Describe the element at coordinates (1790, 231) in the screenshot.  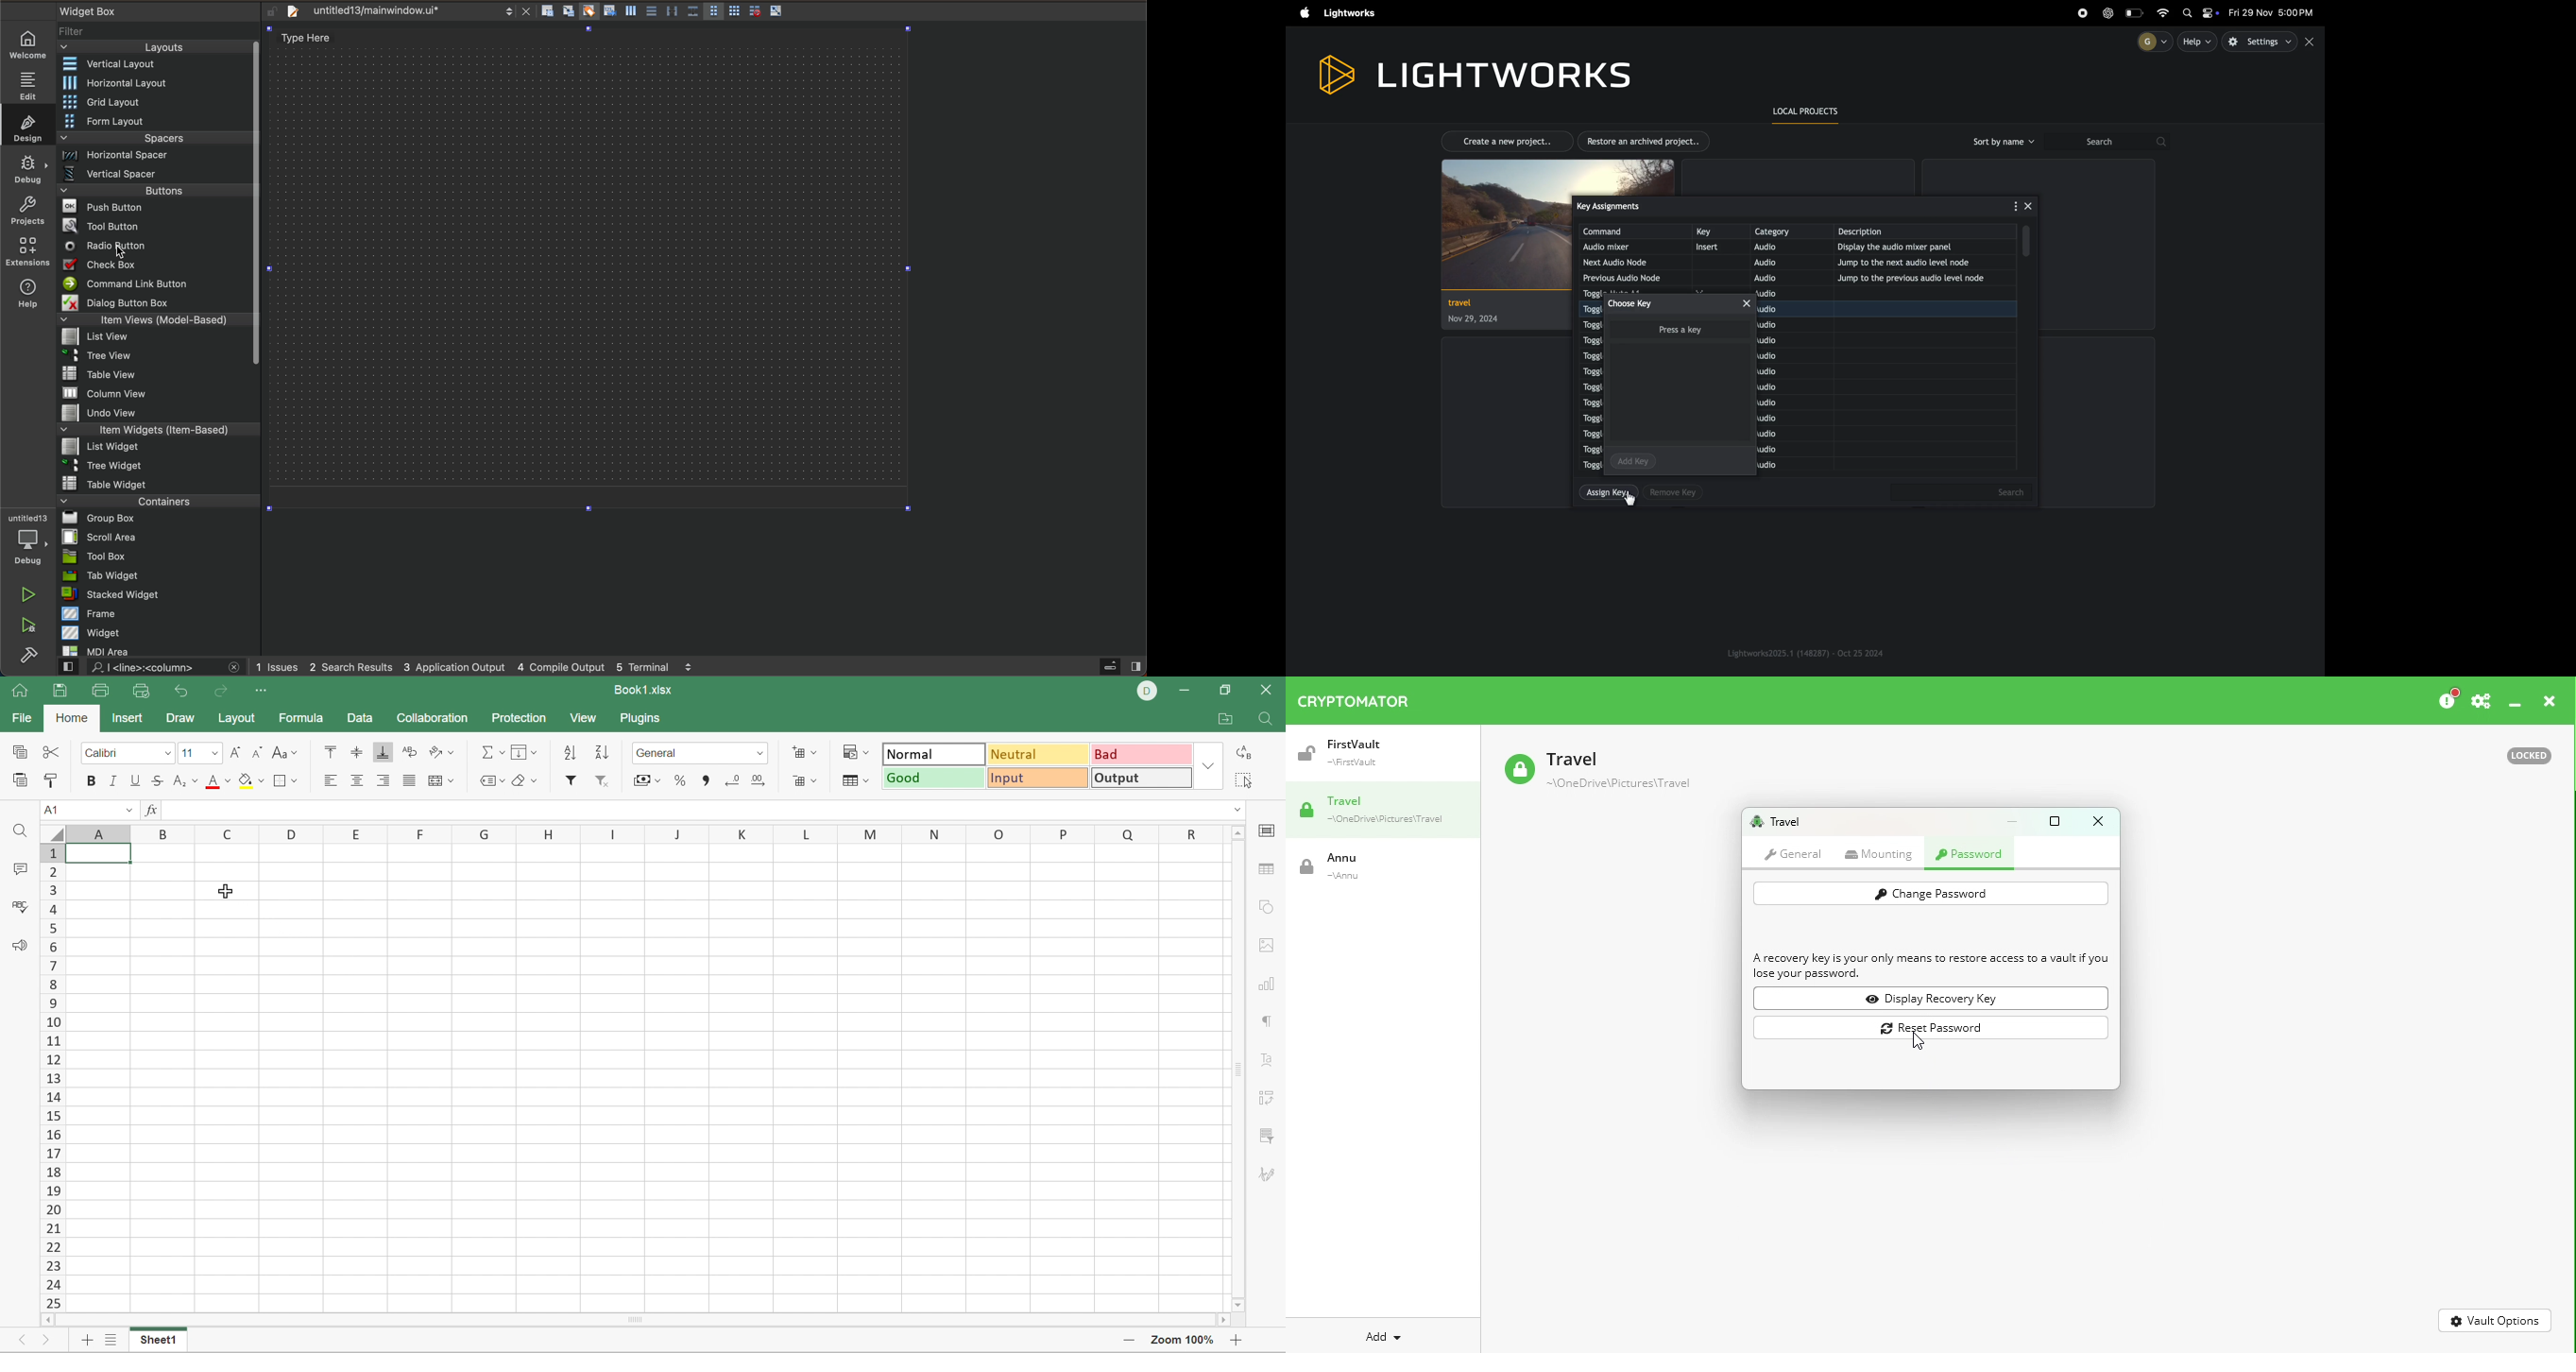
I see `category` at that location.